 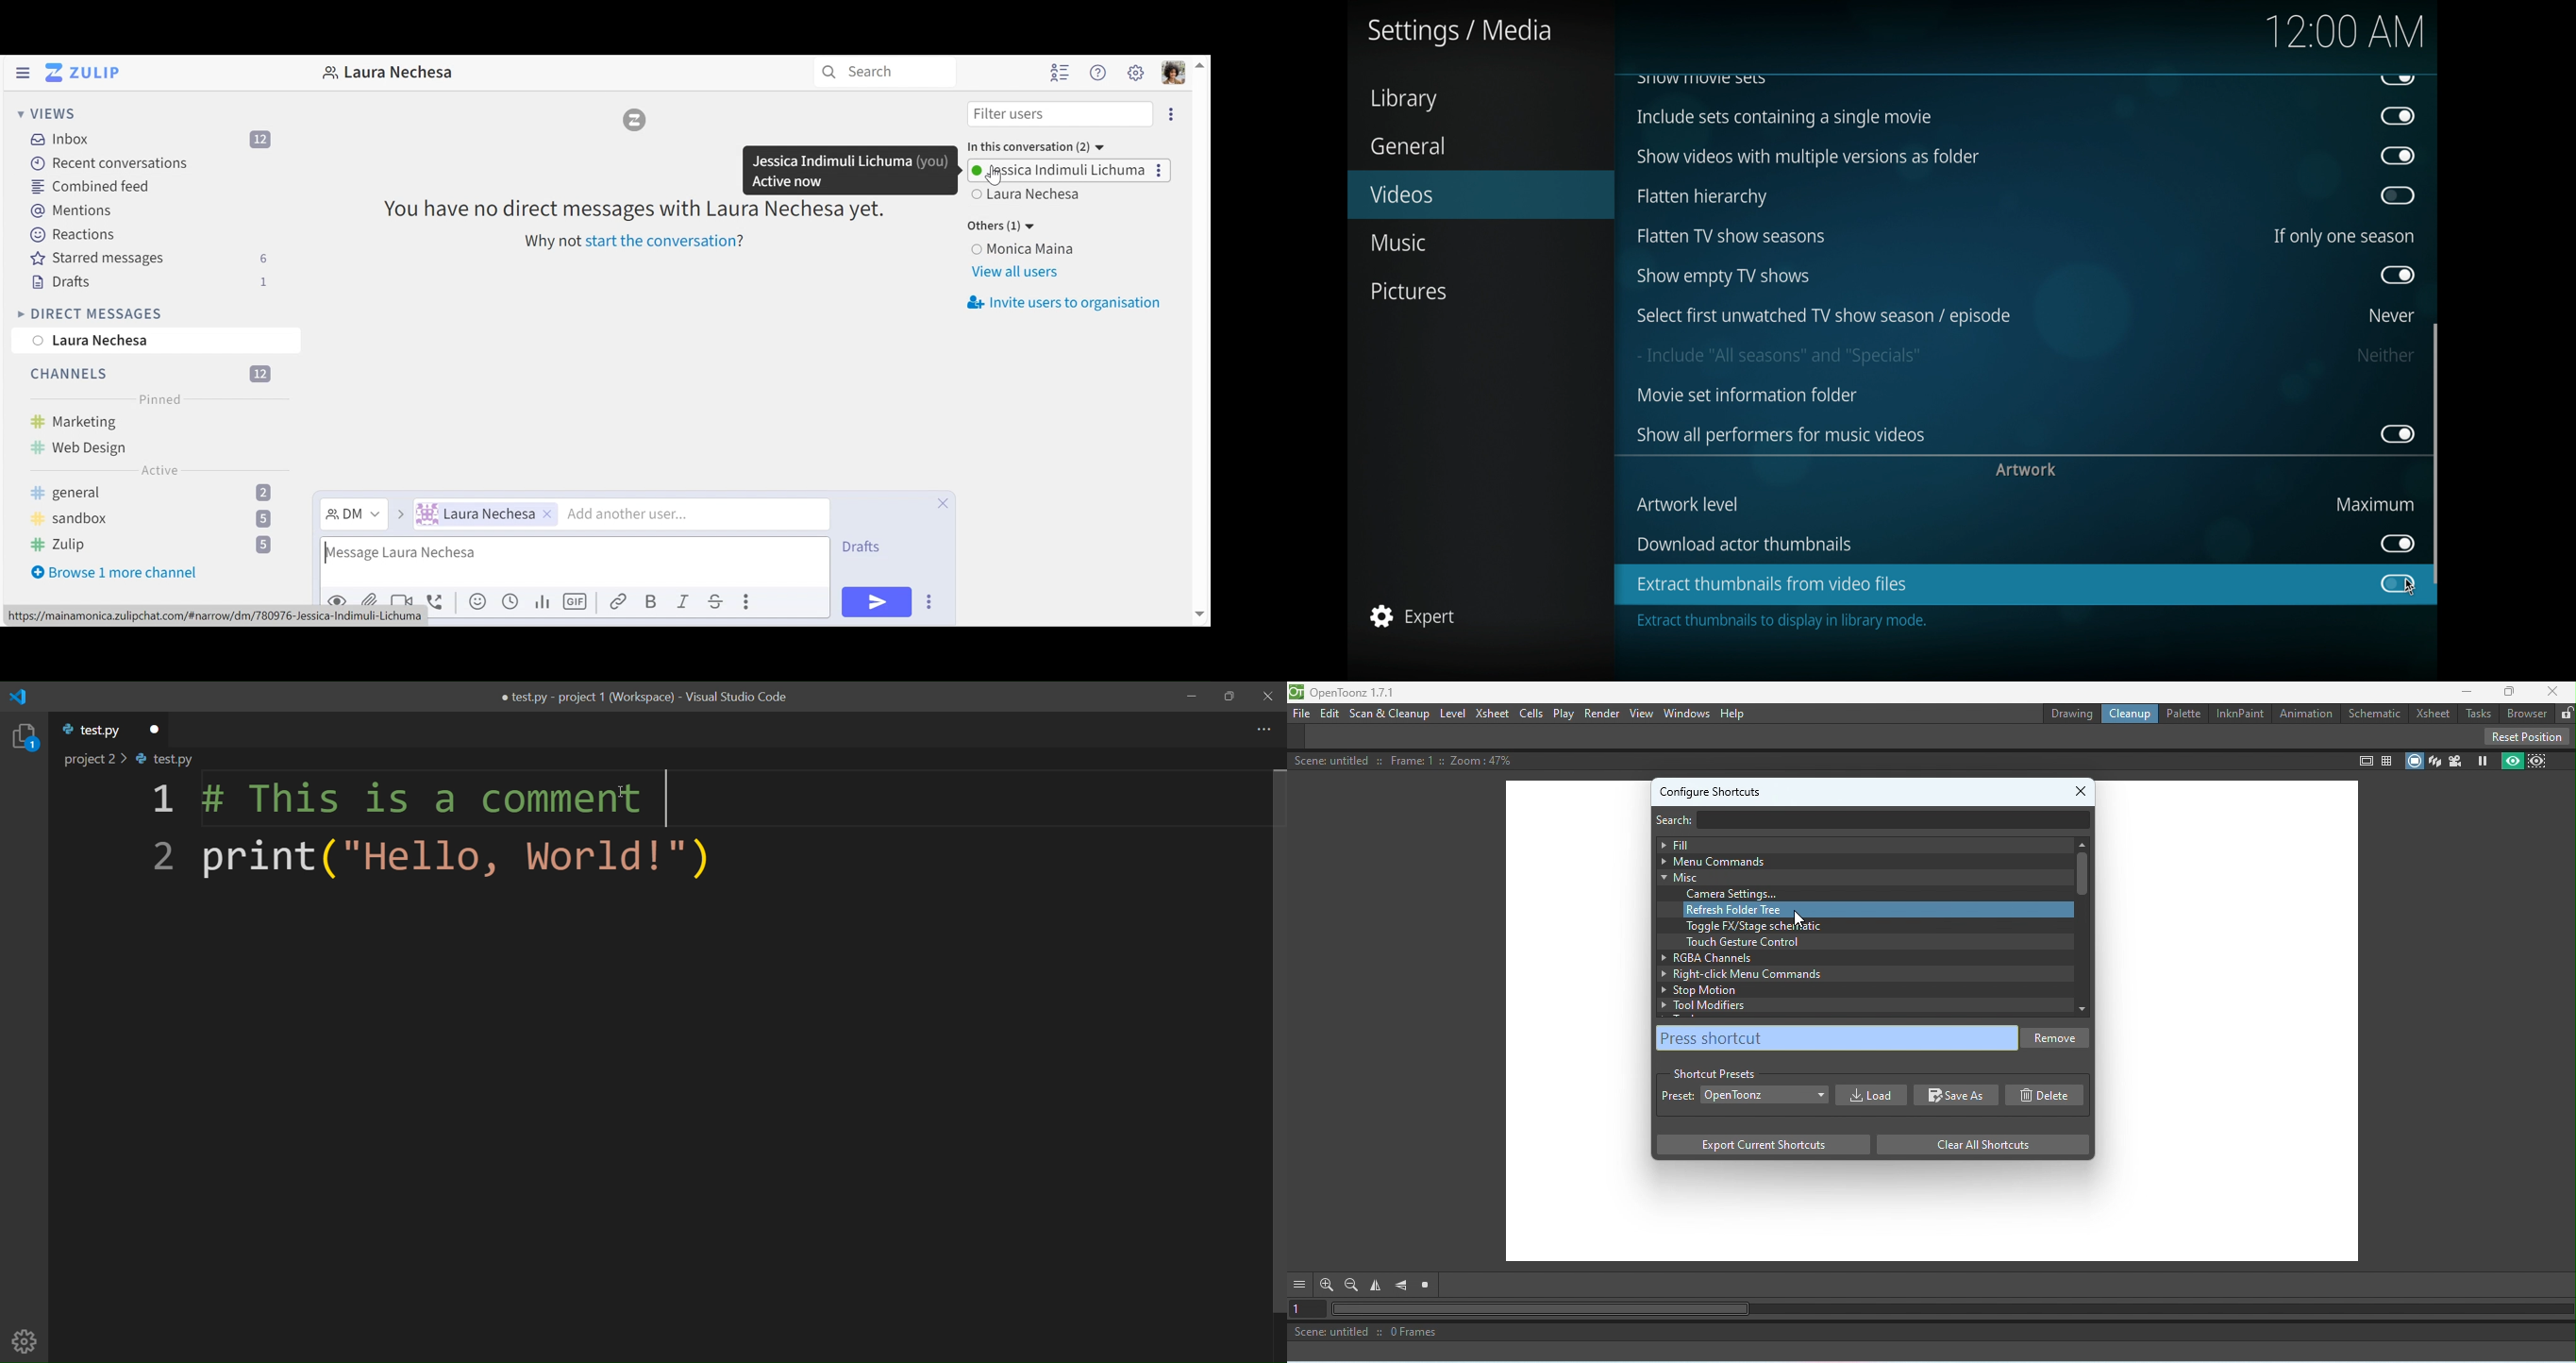 What do you see at coordinates (1732, 237) in the screenshot?
I see `flatten tv show seasons` at bounding box center [1732, 237].